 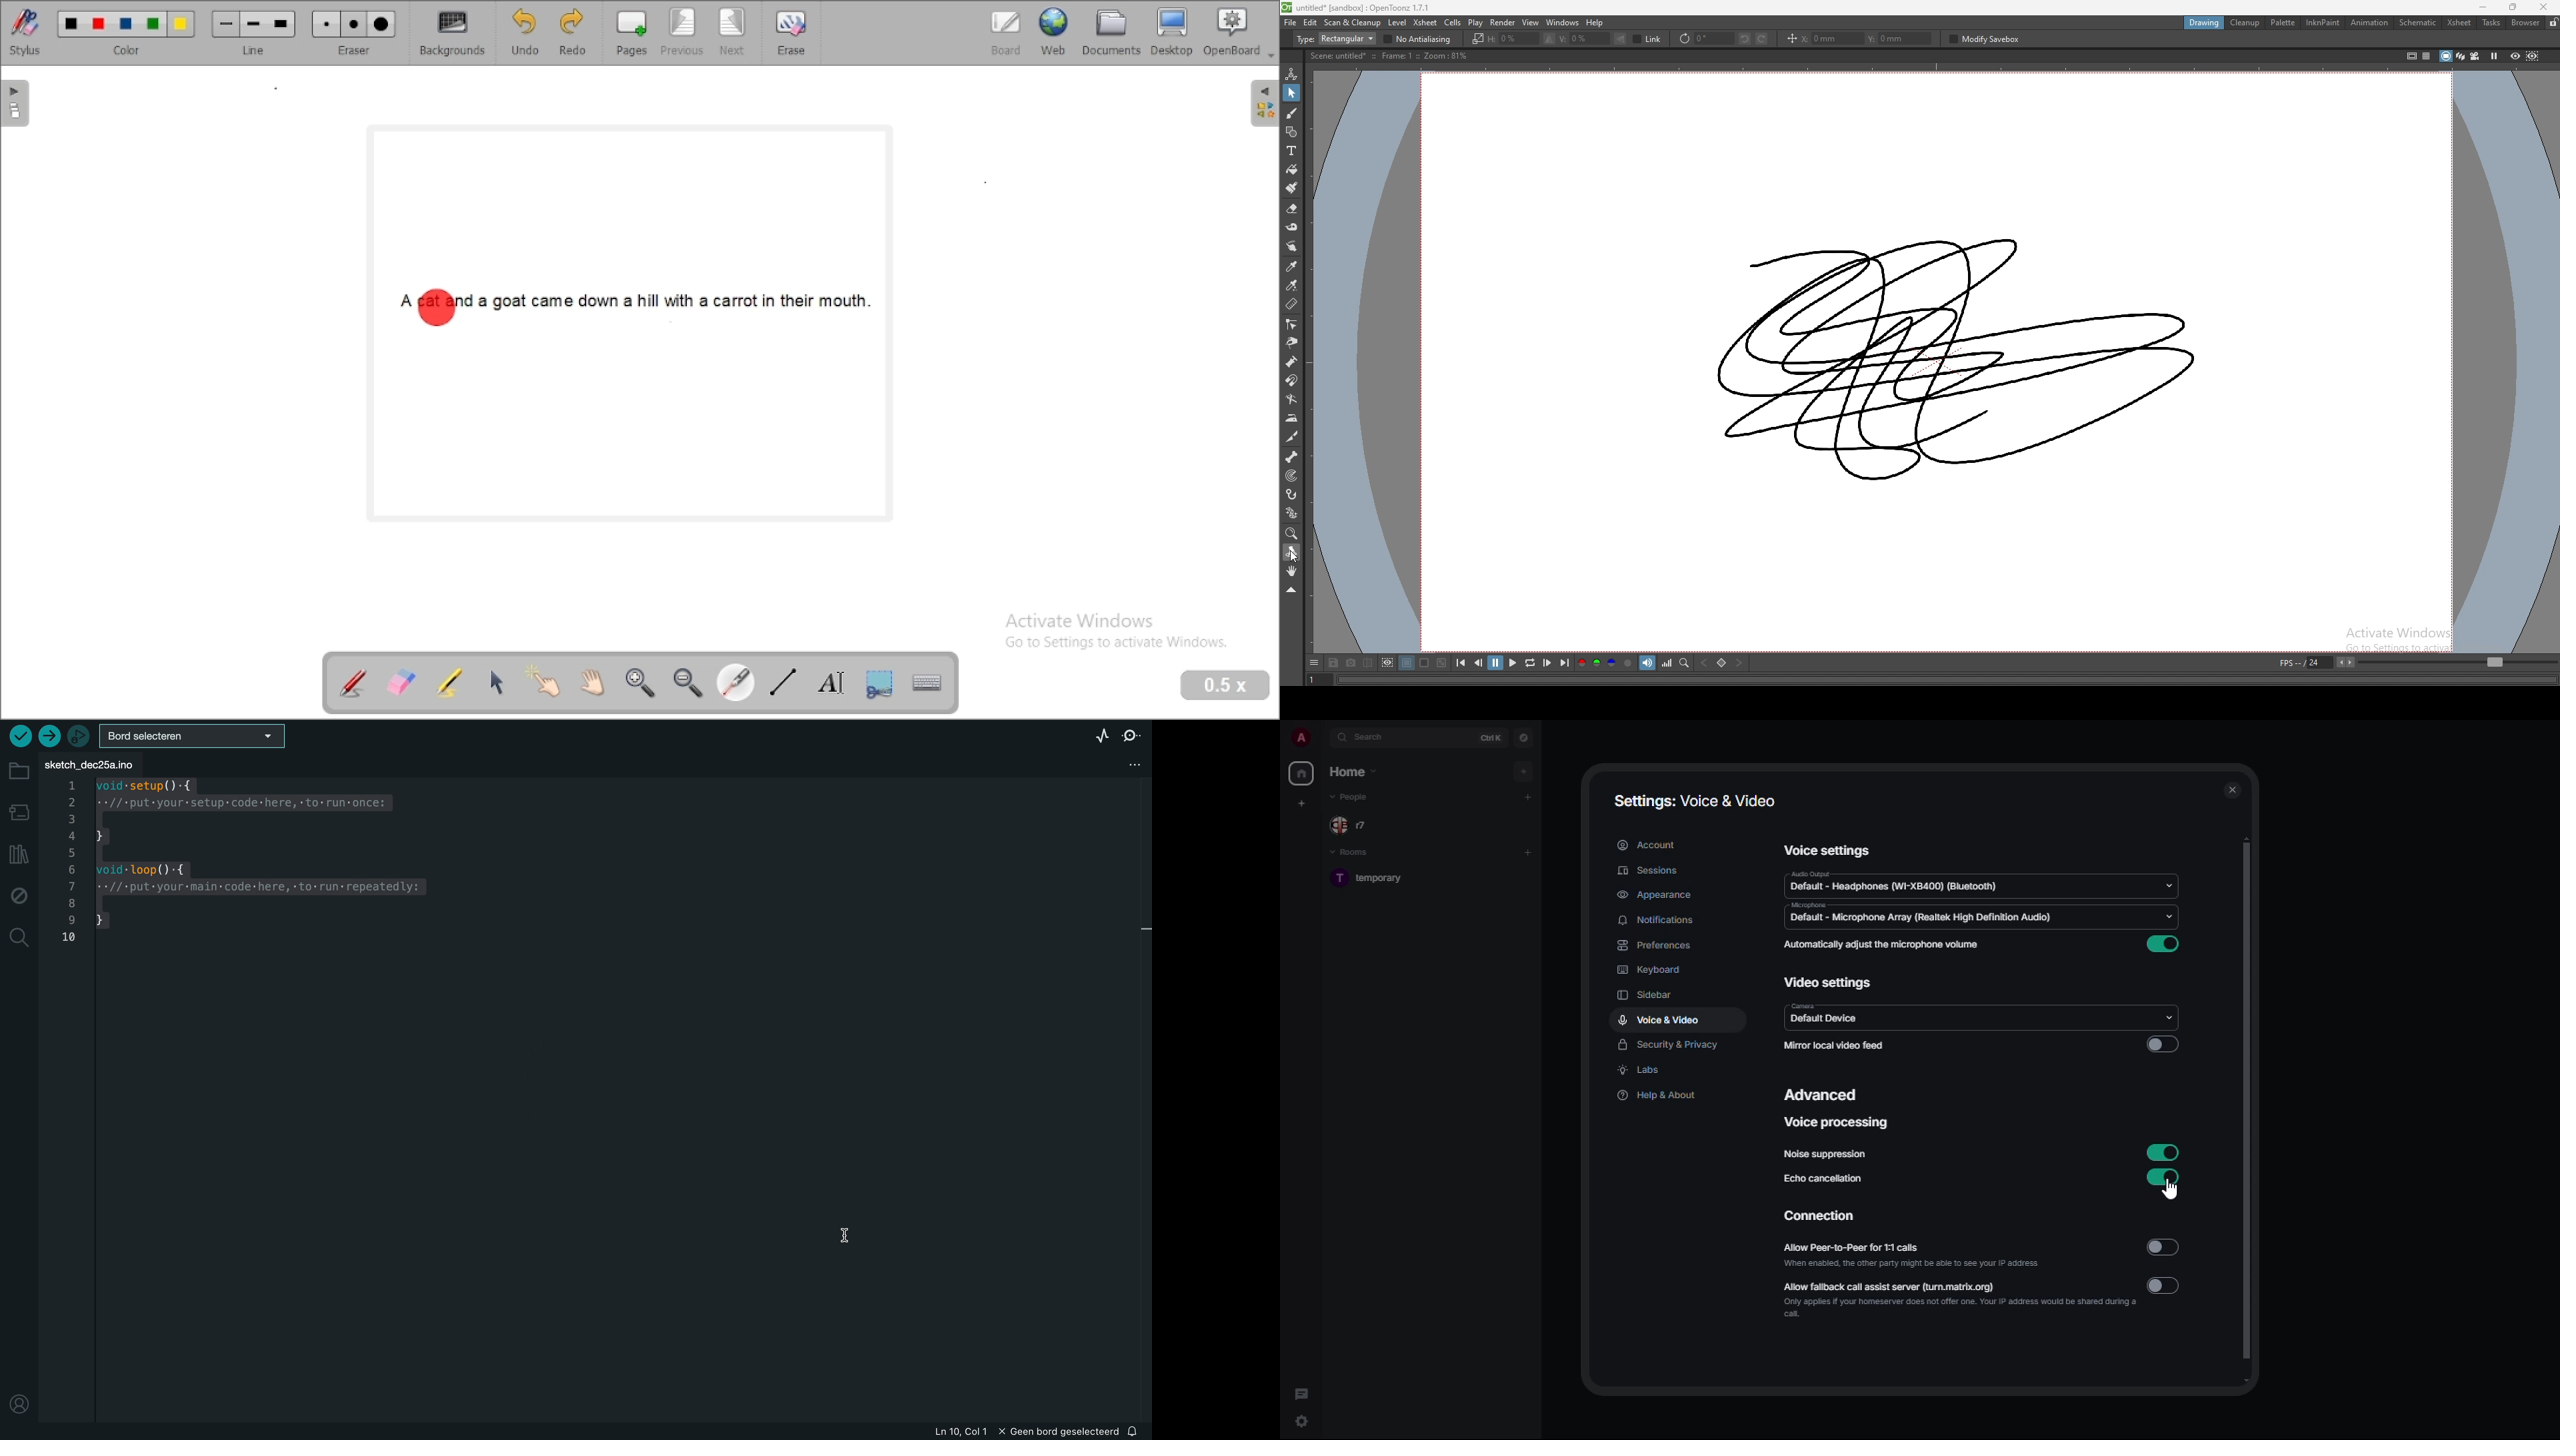 I want to click on zoom level, so click(x=1226, y=686).